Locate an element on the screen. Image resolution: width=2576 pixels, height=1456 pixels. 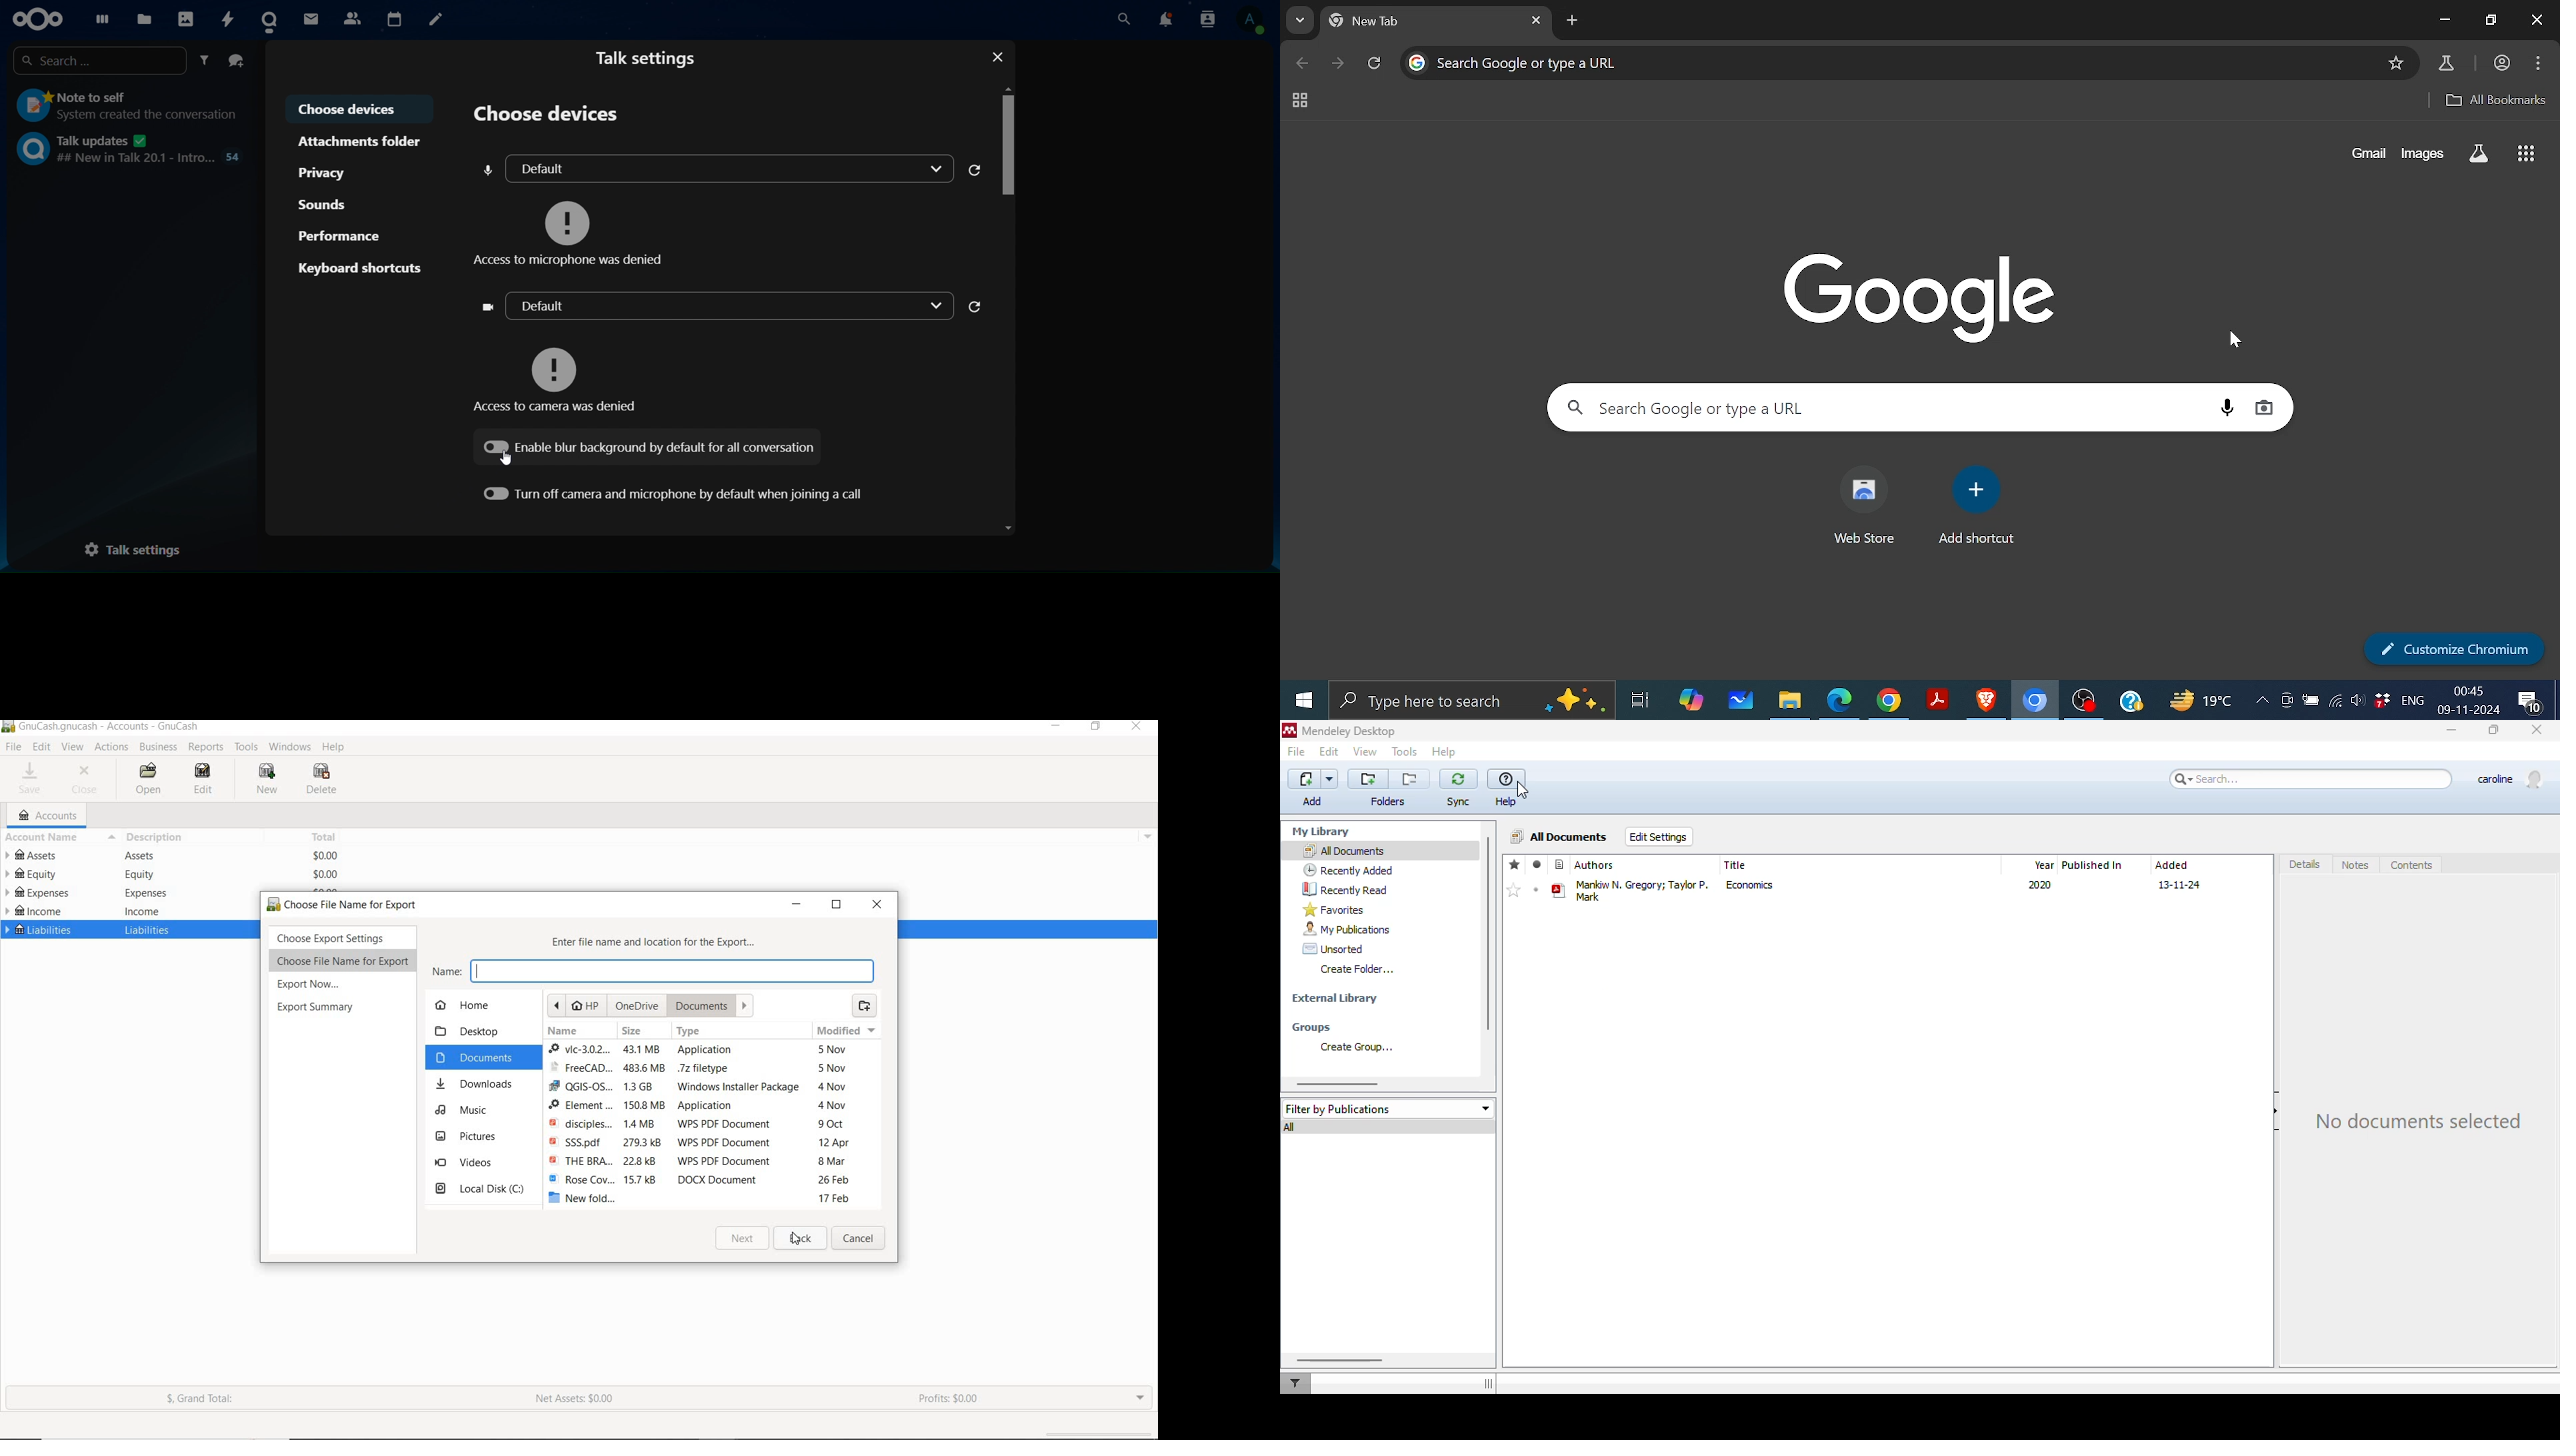
choose file name for export is located at coordinates (348, 903).